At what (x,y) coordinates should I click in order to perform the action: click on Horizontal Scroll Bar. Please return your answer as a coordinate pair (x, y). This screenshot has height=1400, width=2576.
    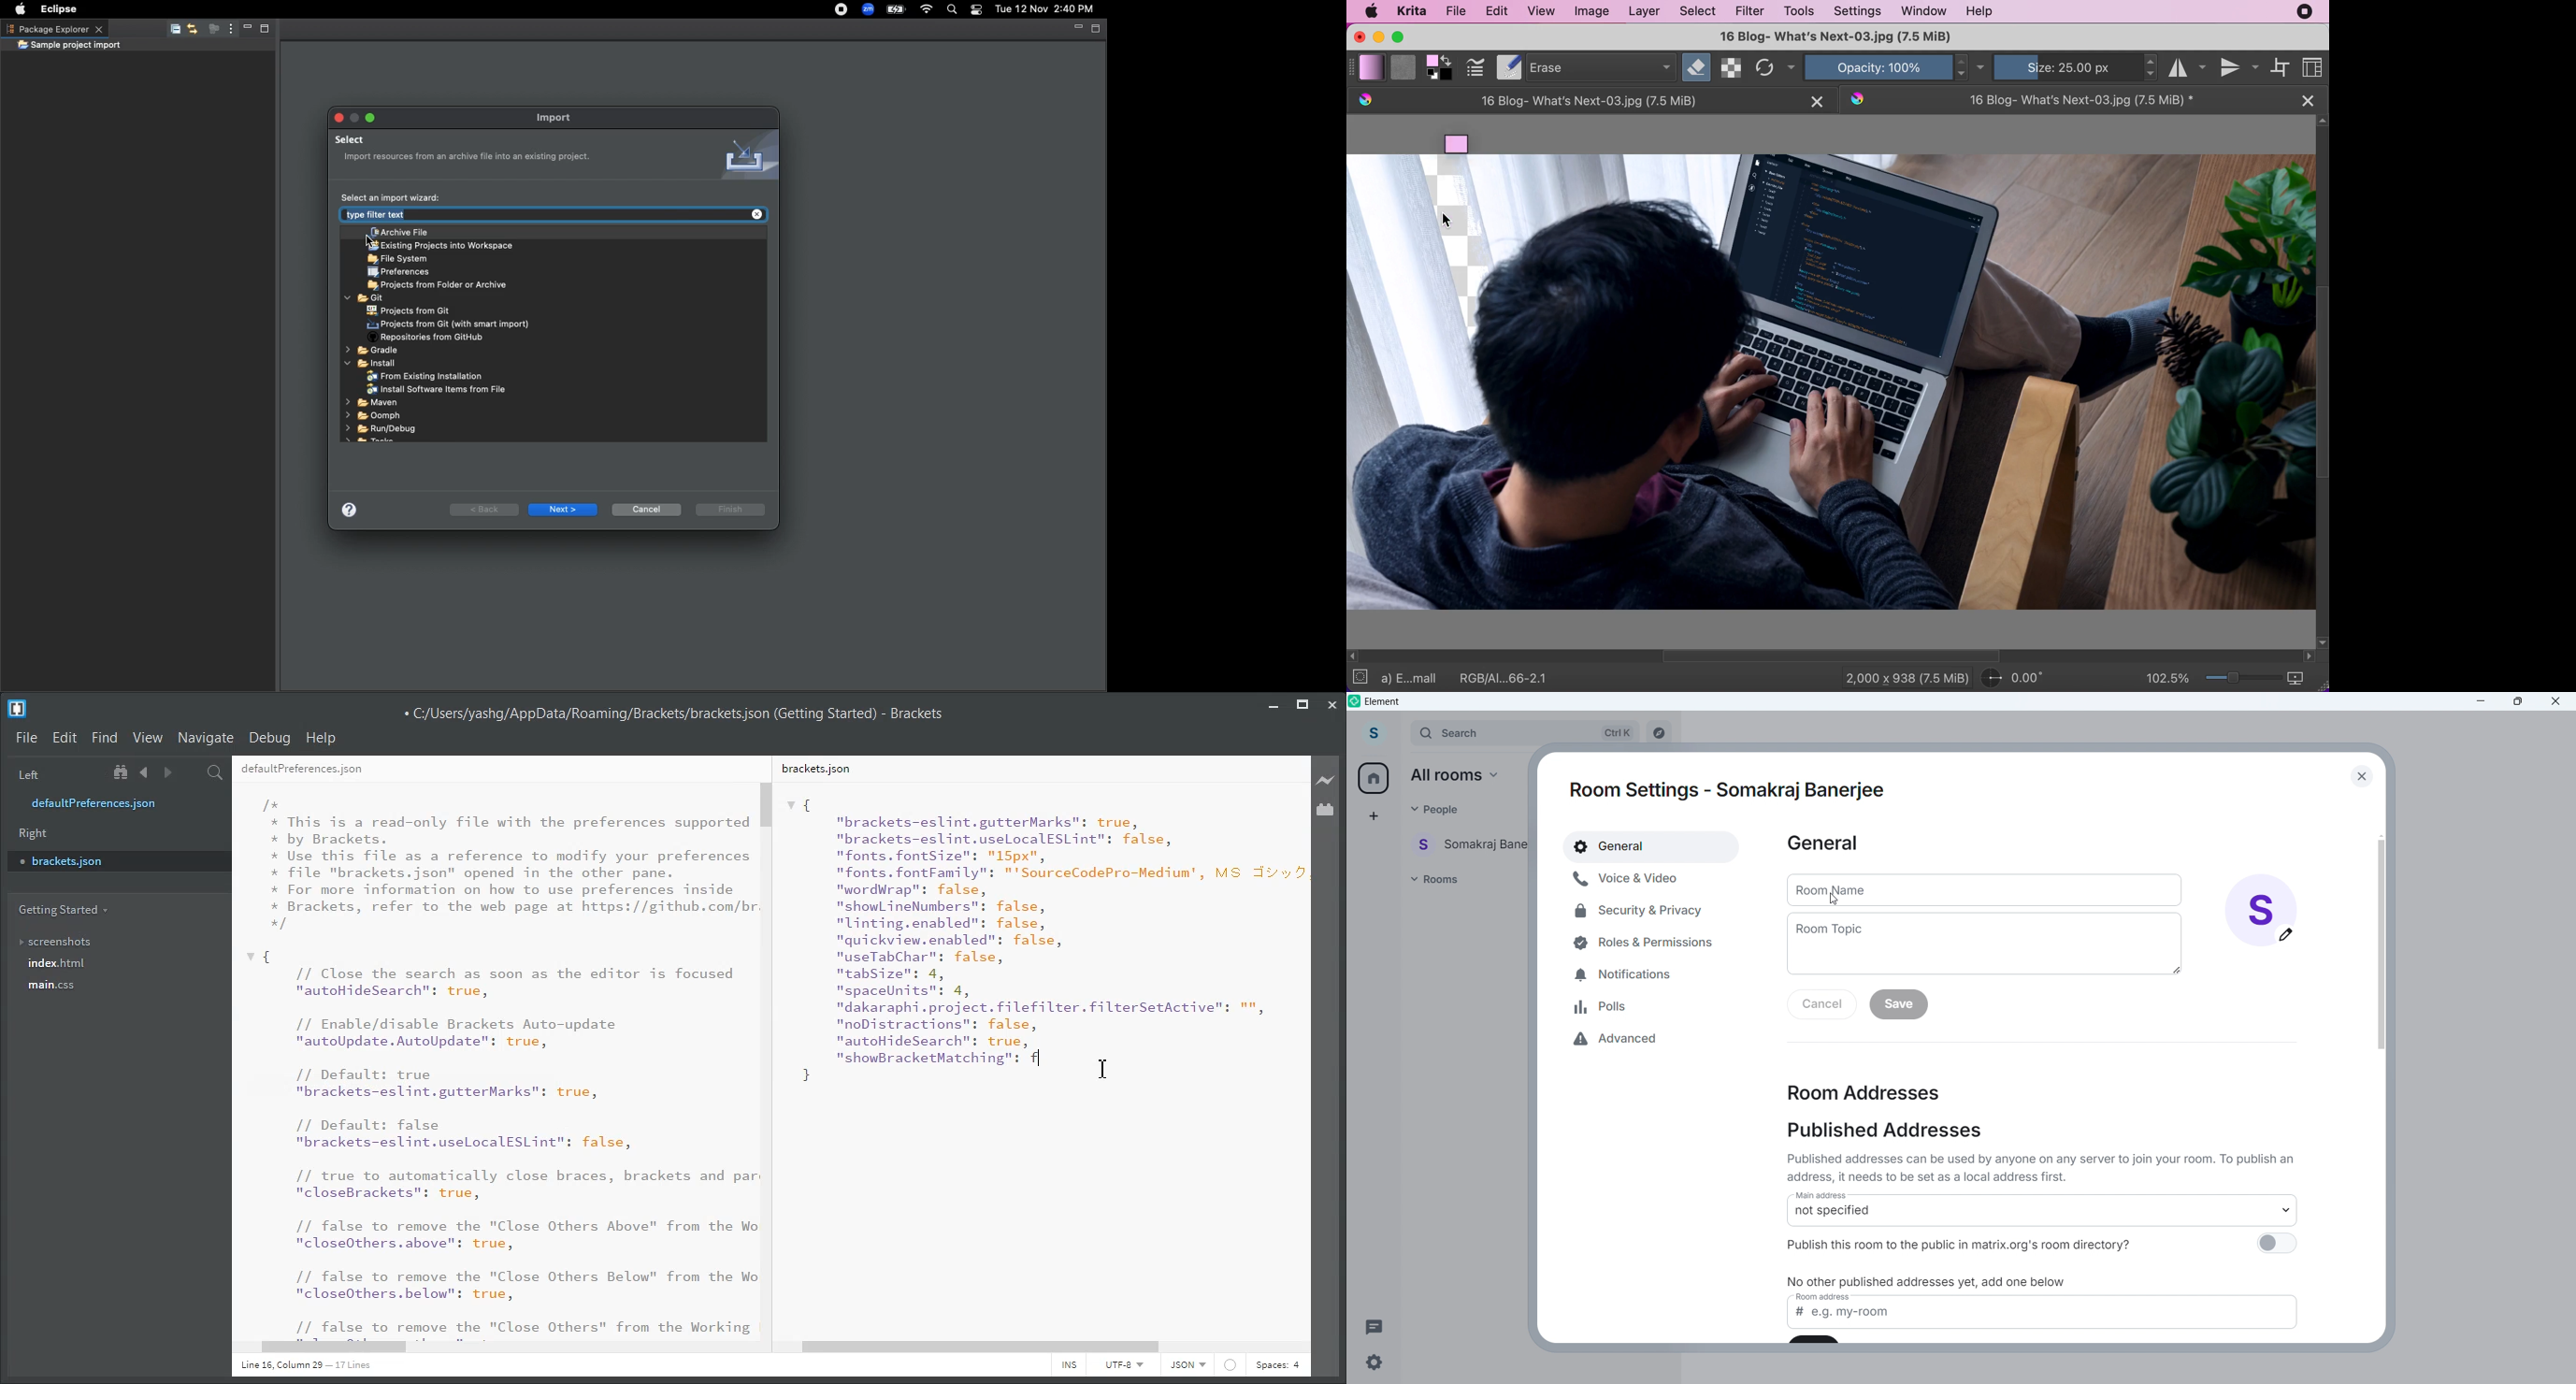
    Looking at the image, I should click on (504, 1348).